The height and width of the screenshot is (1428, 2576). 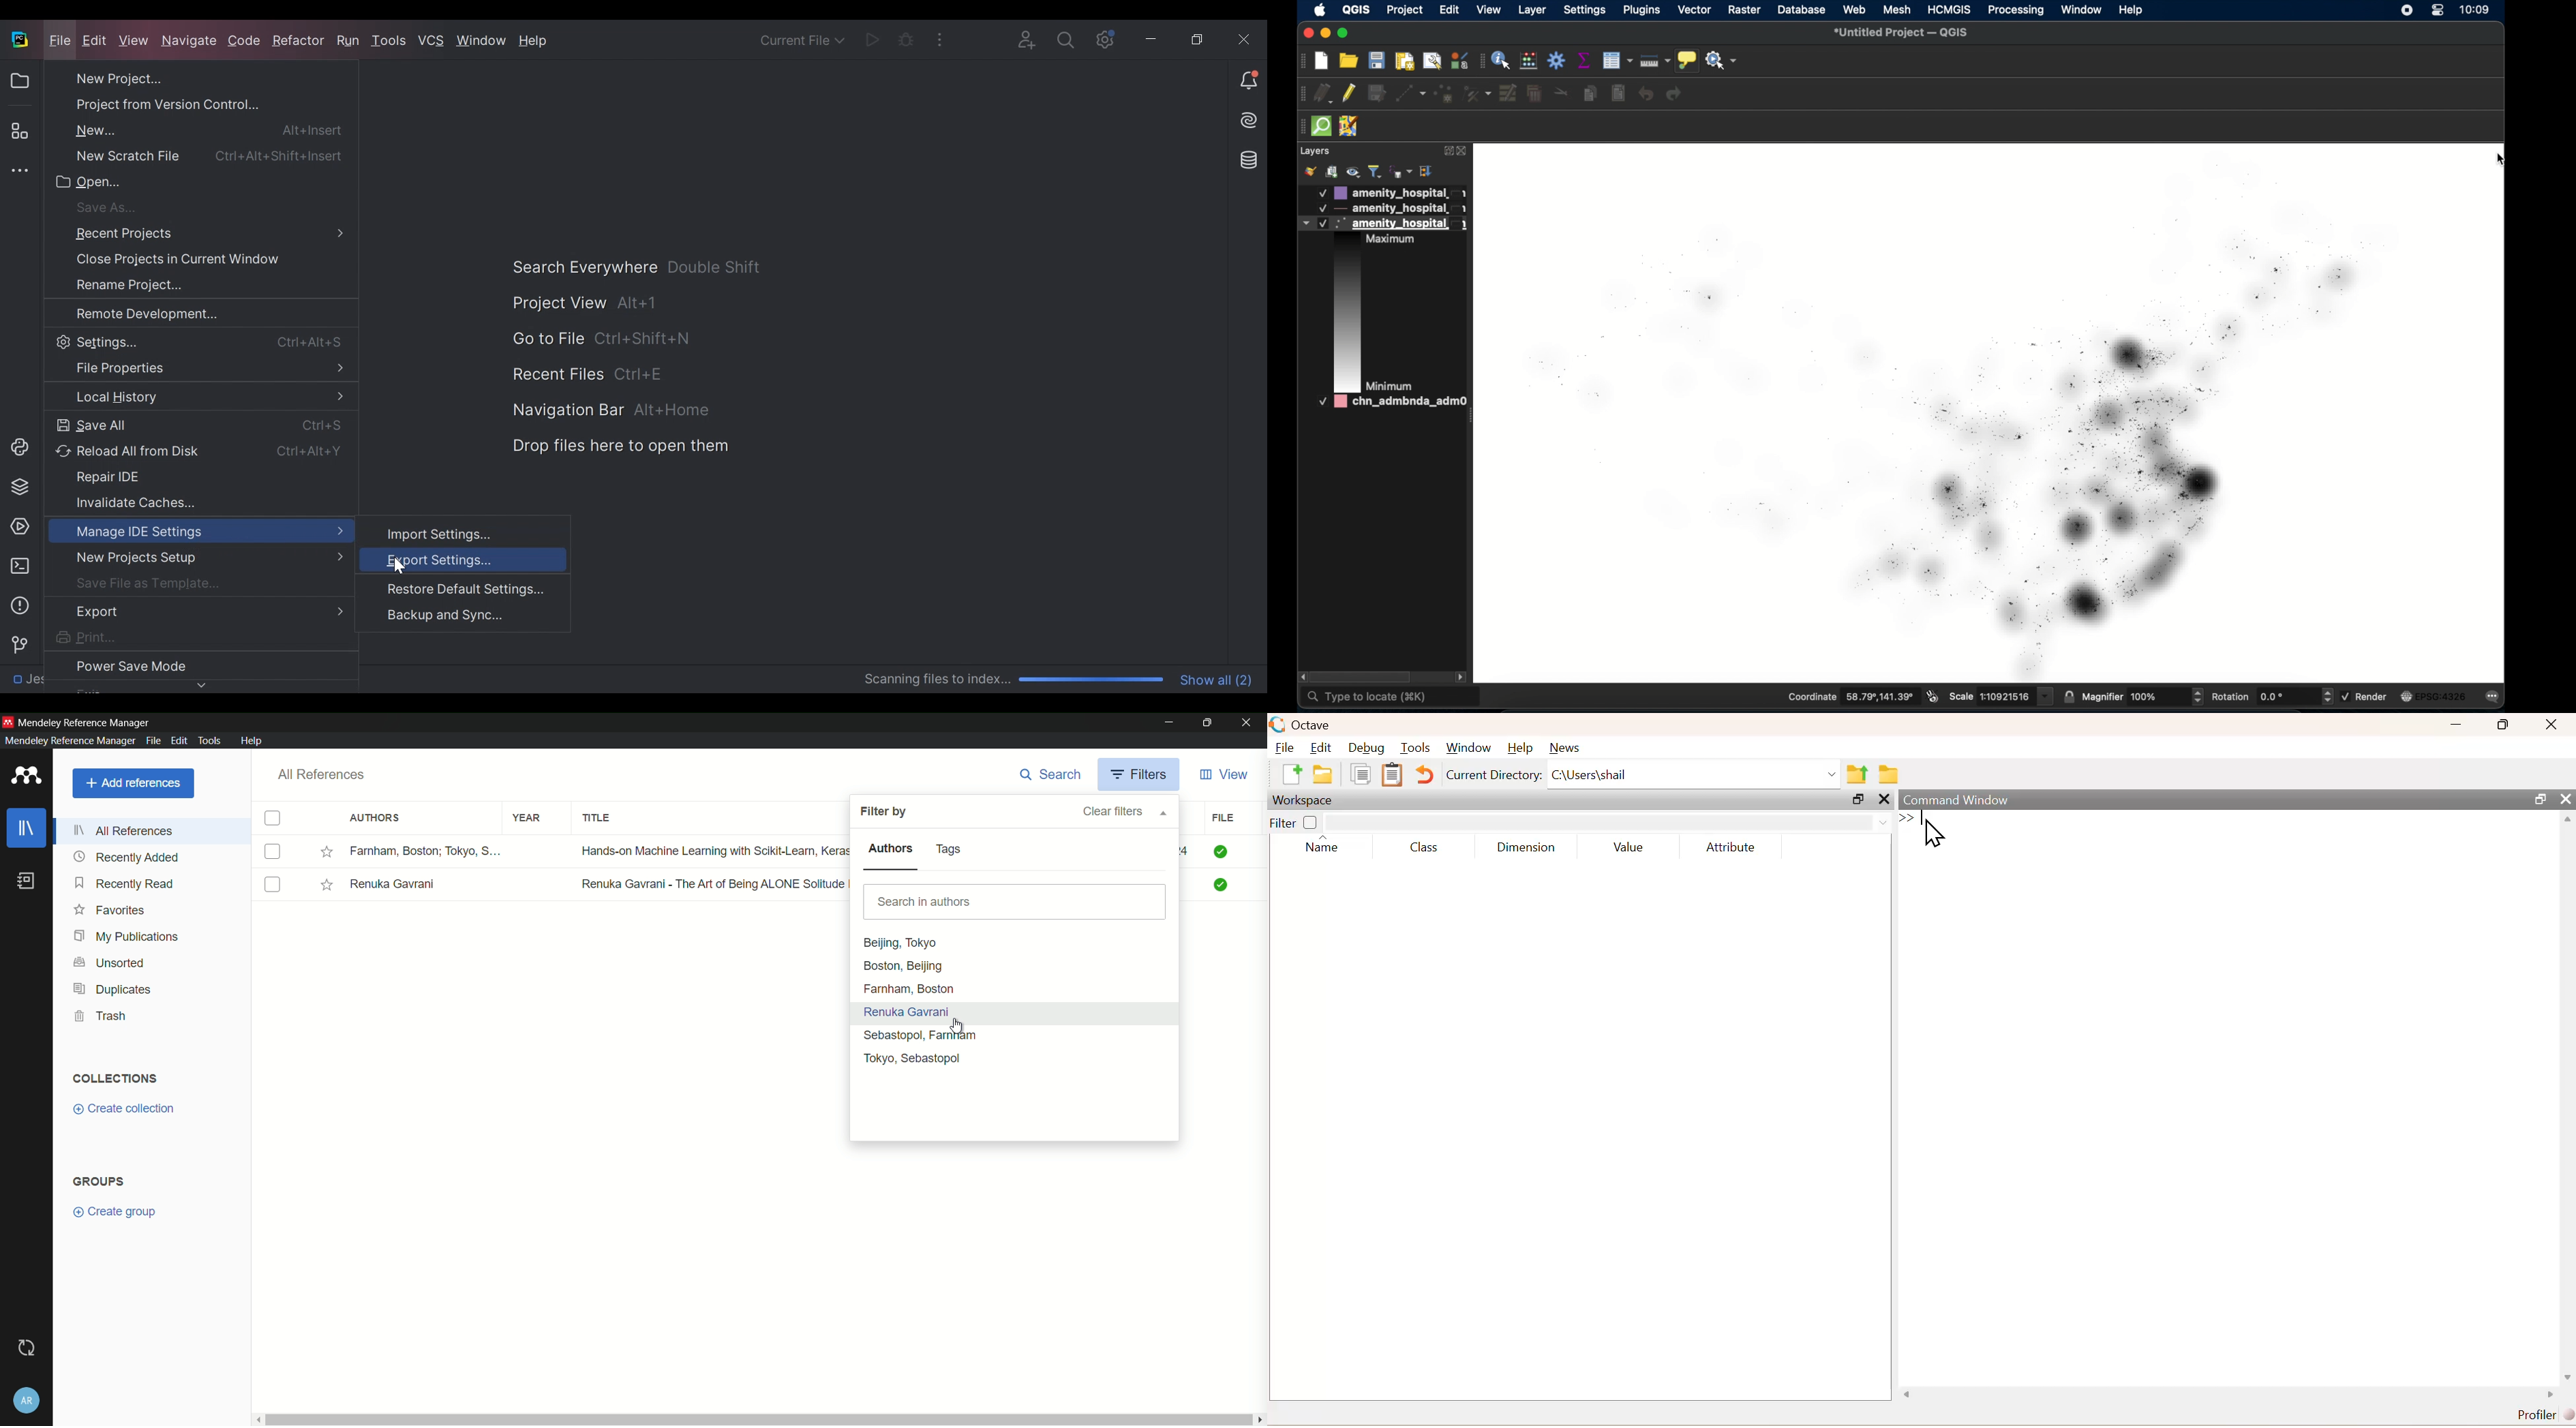 I want to click on Starred, so click(x=325, y=851).